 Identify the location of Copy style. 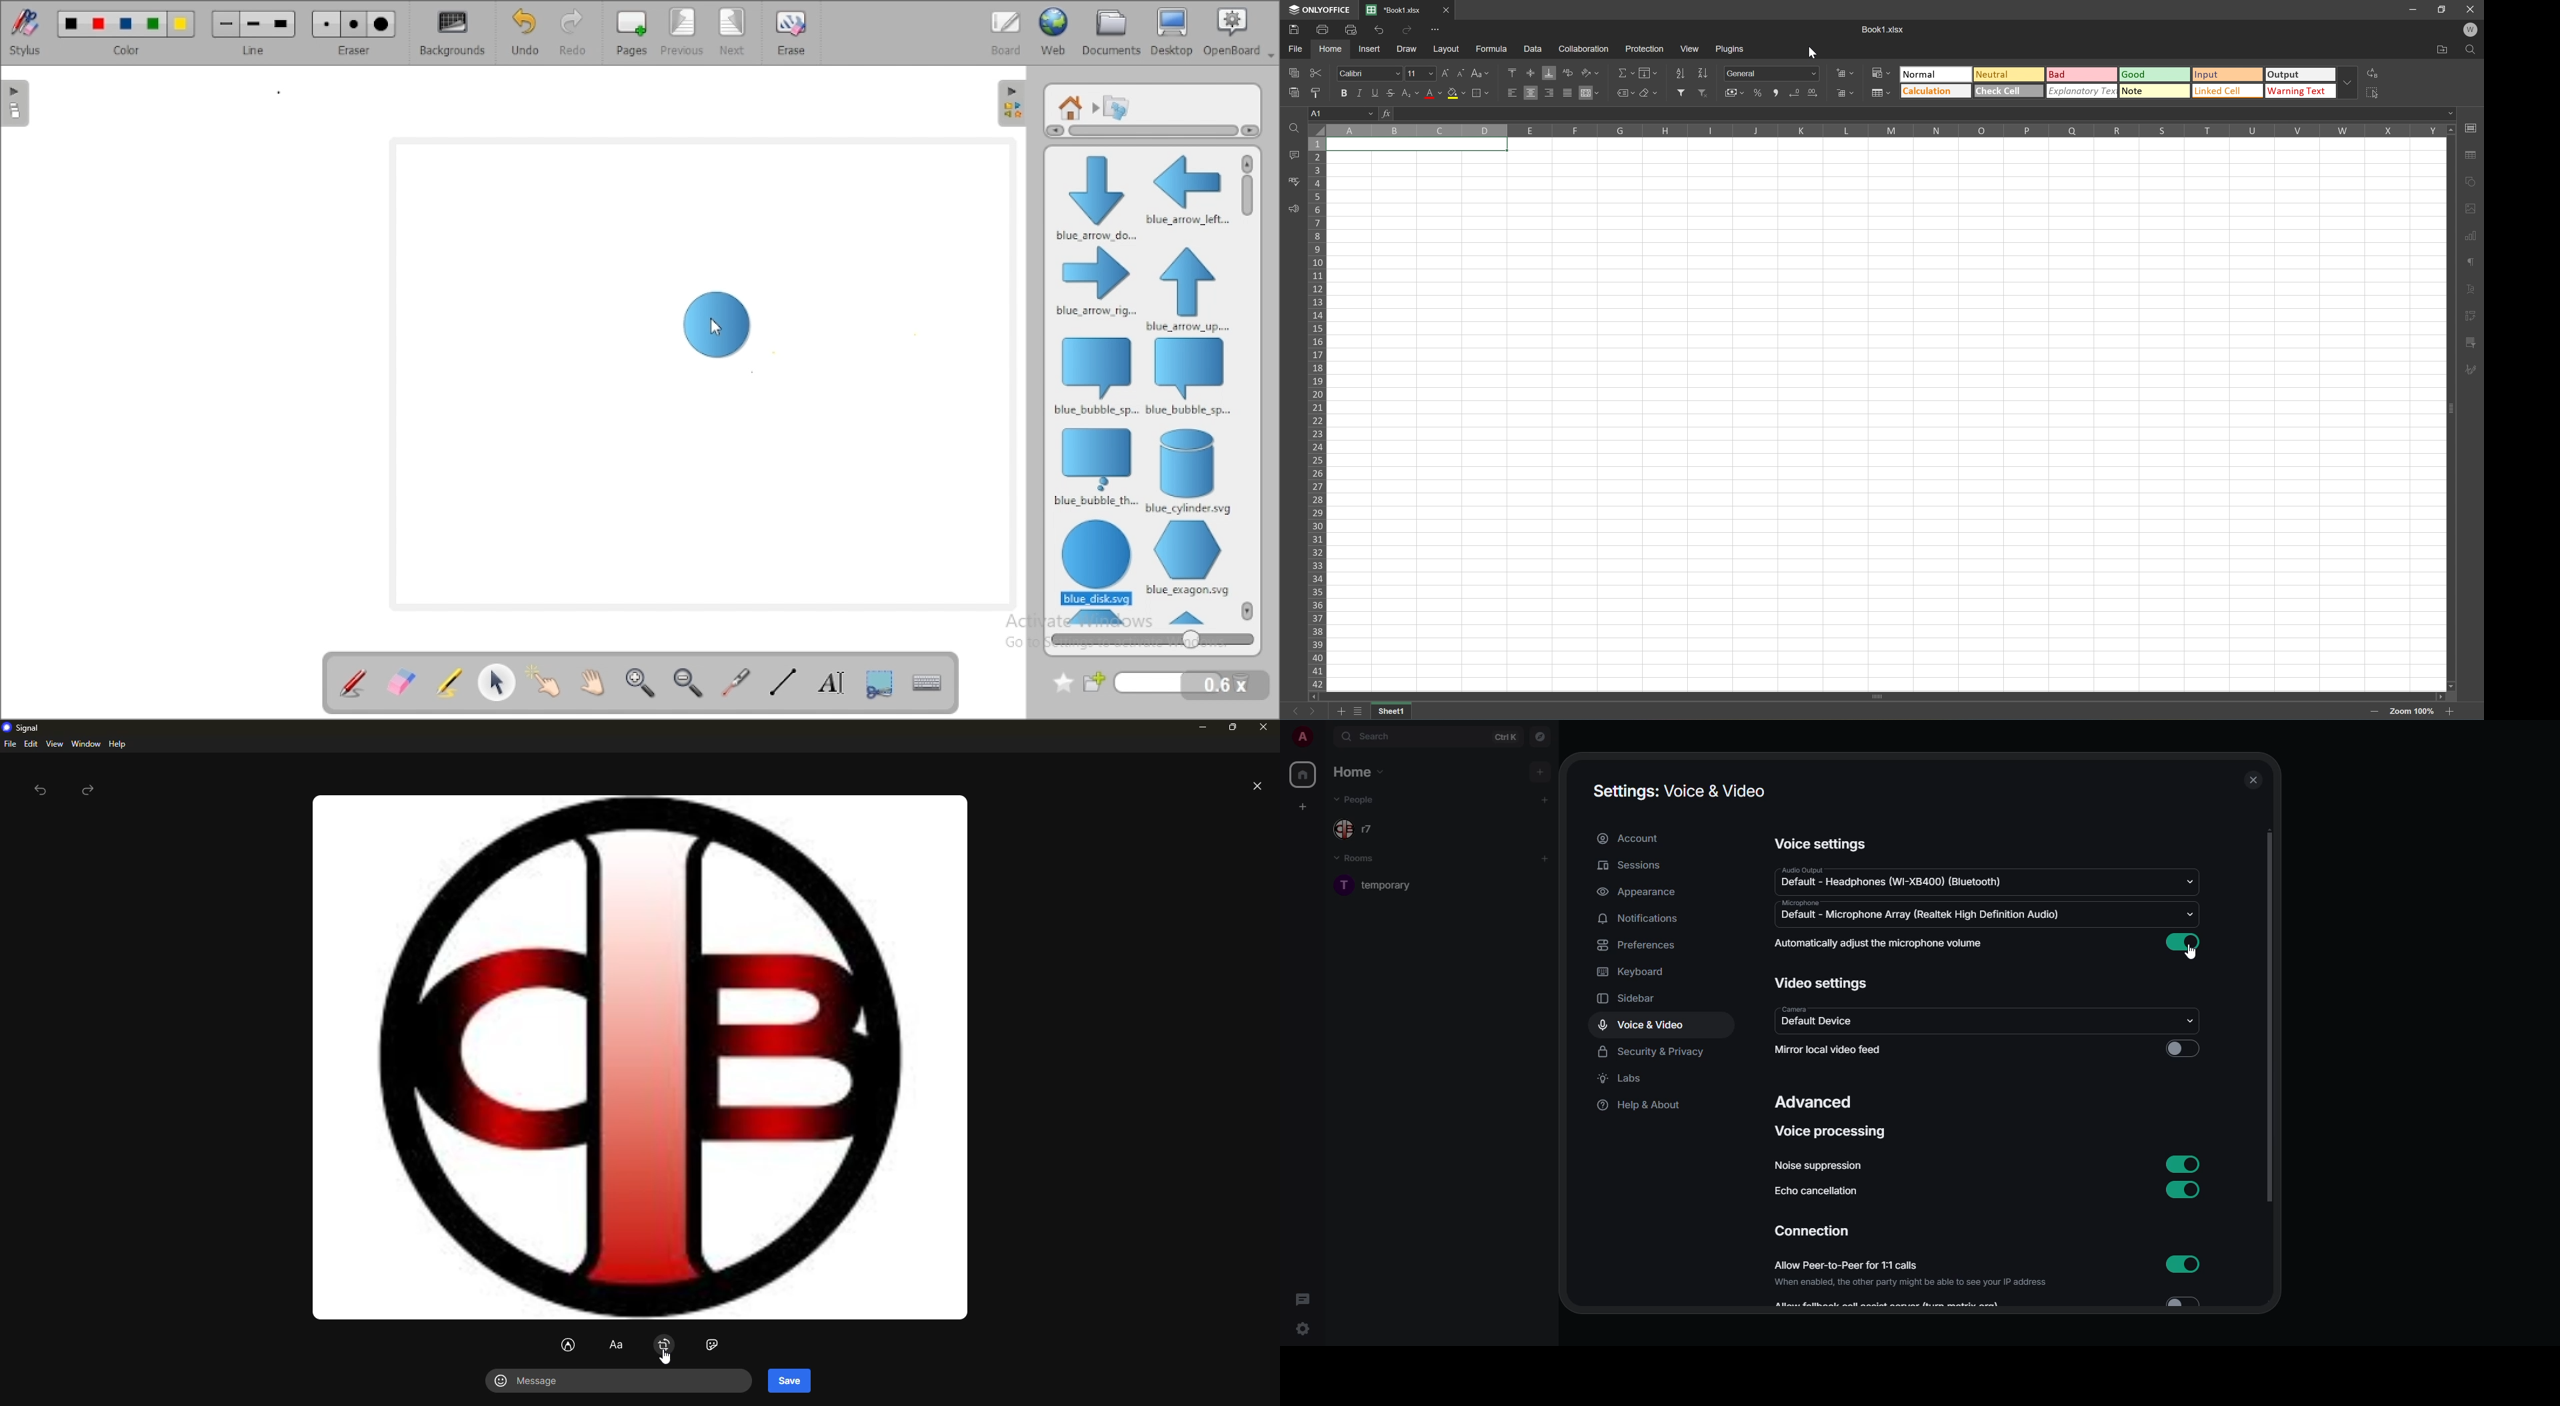
(1317, 93).